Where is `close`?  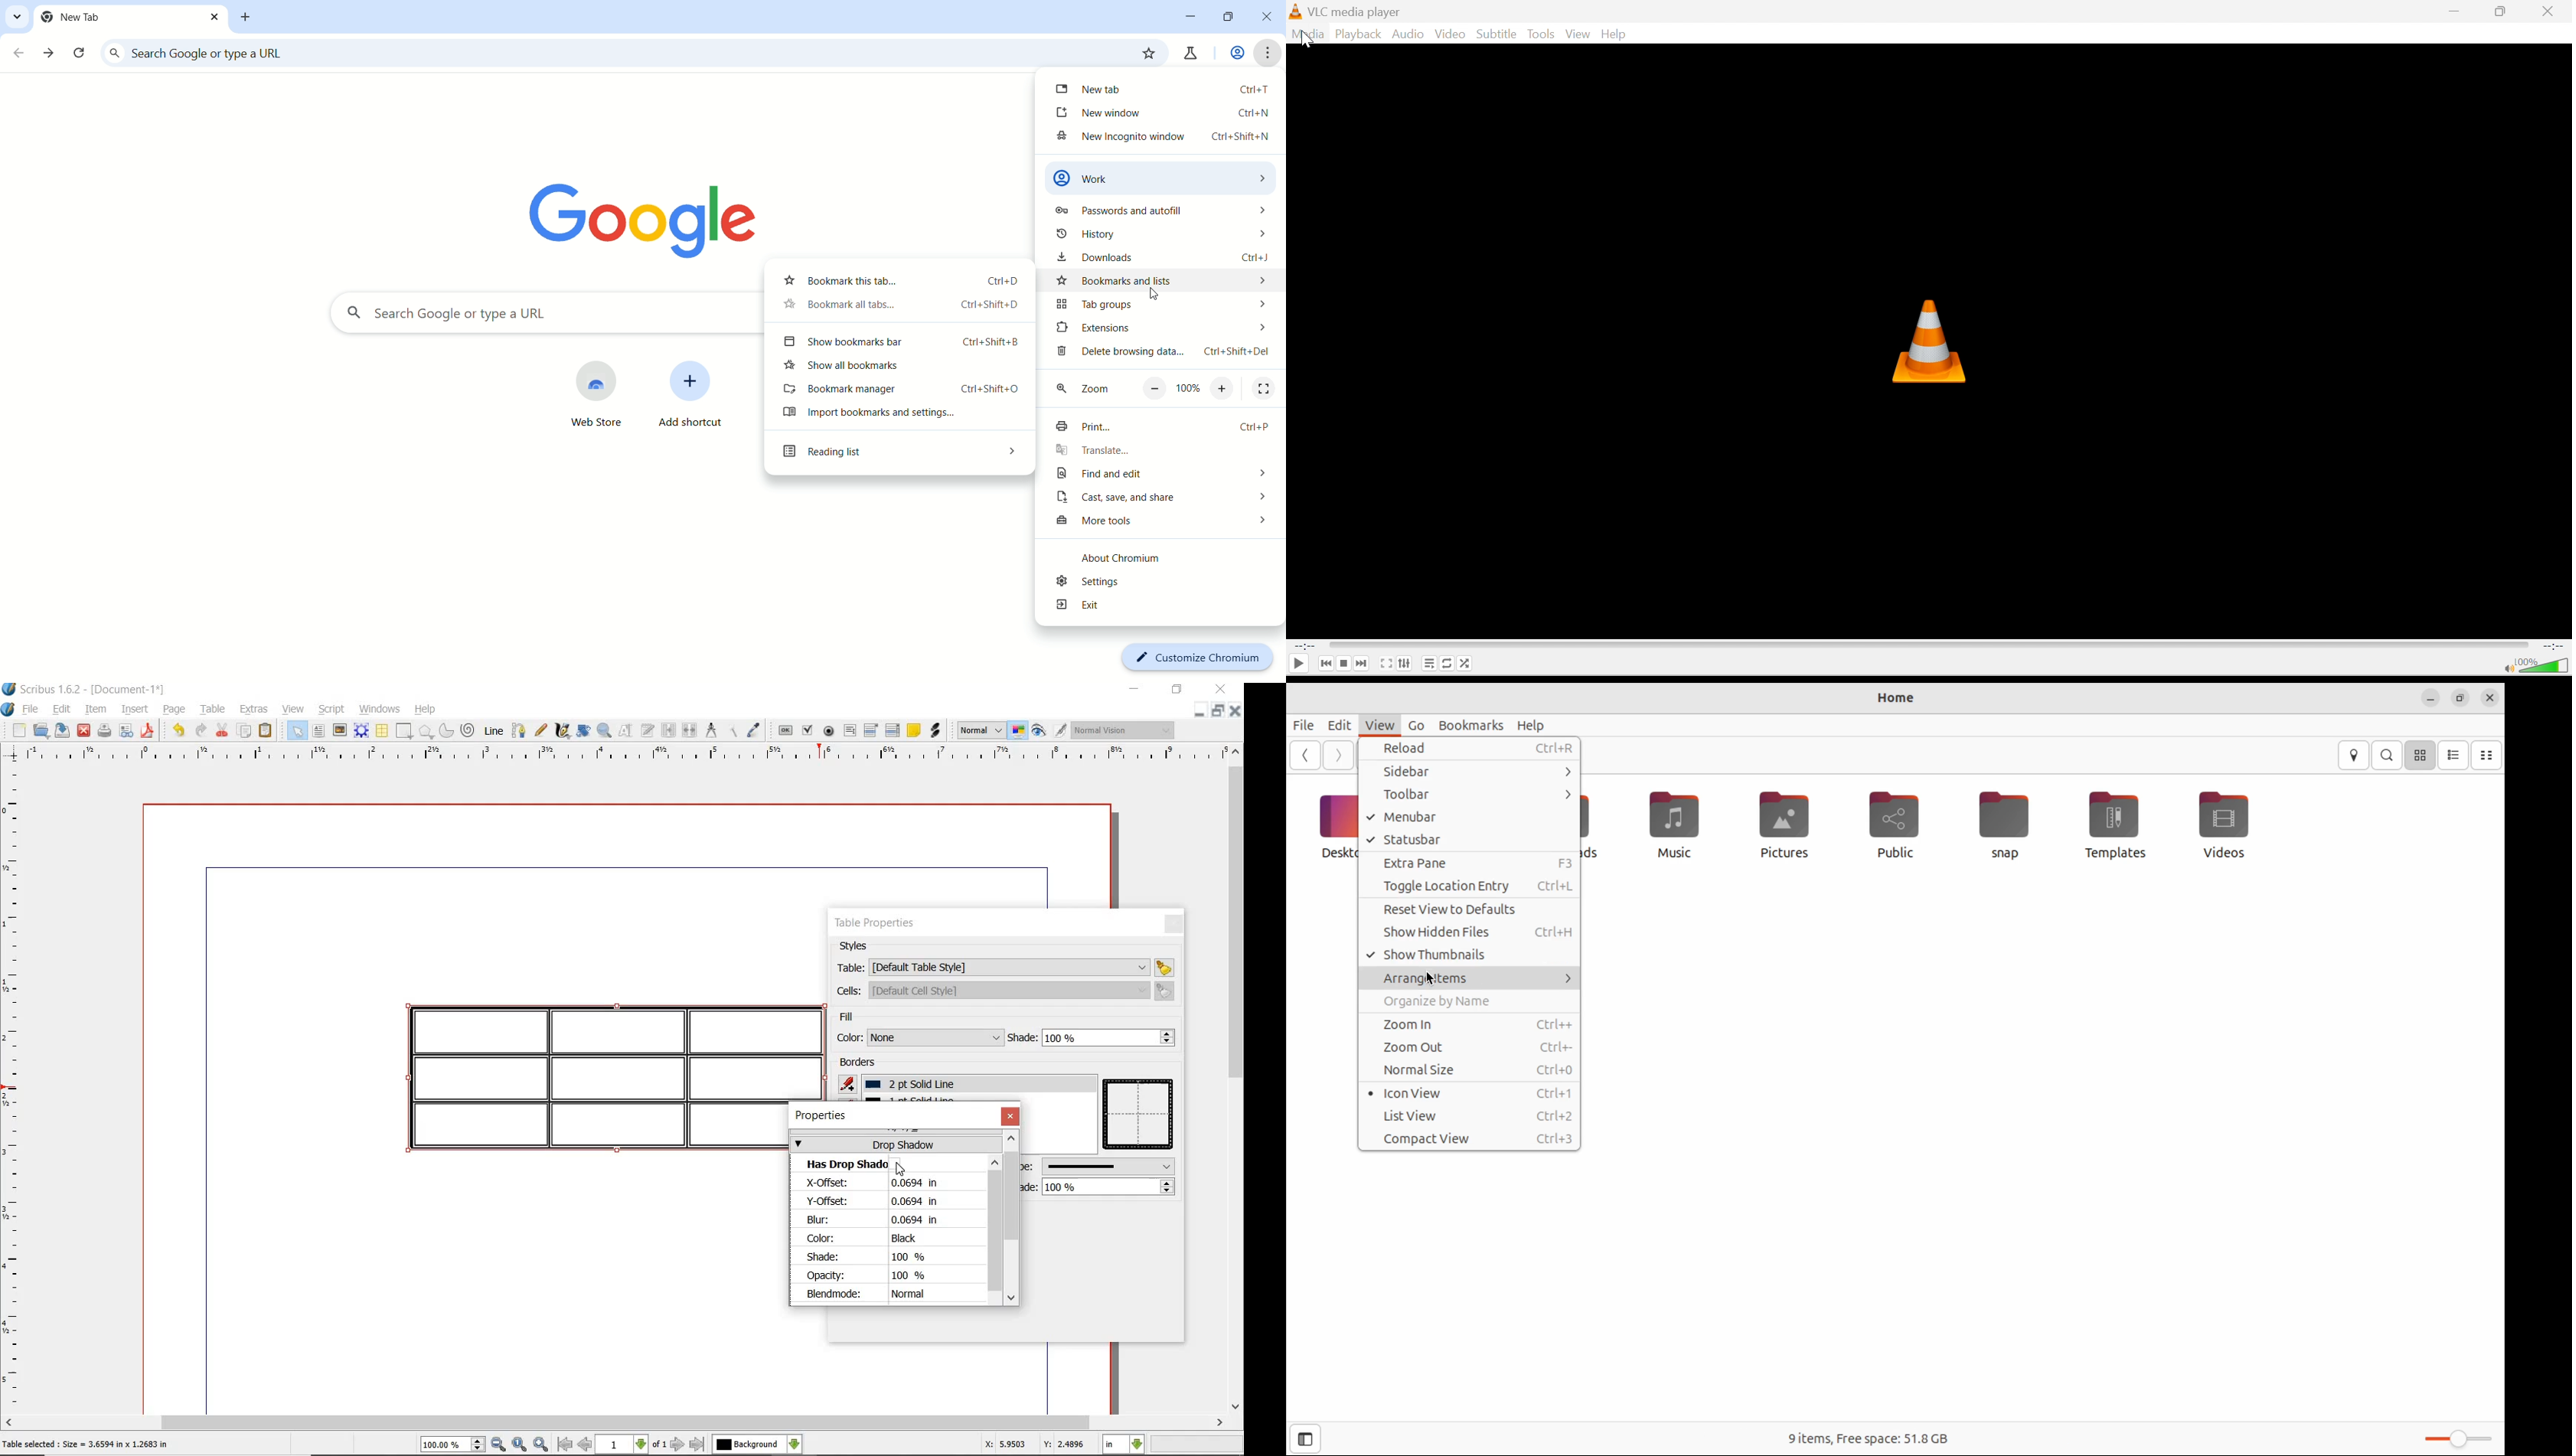 close is located at coordinates (1173, 924).